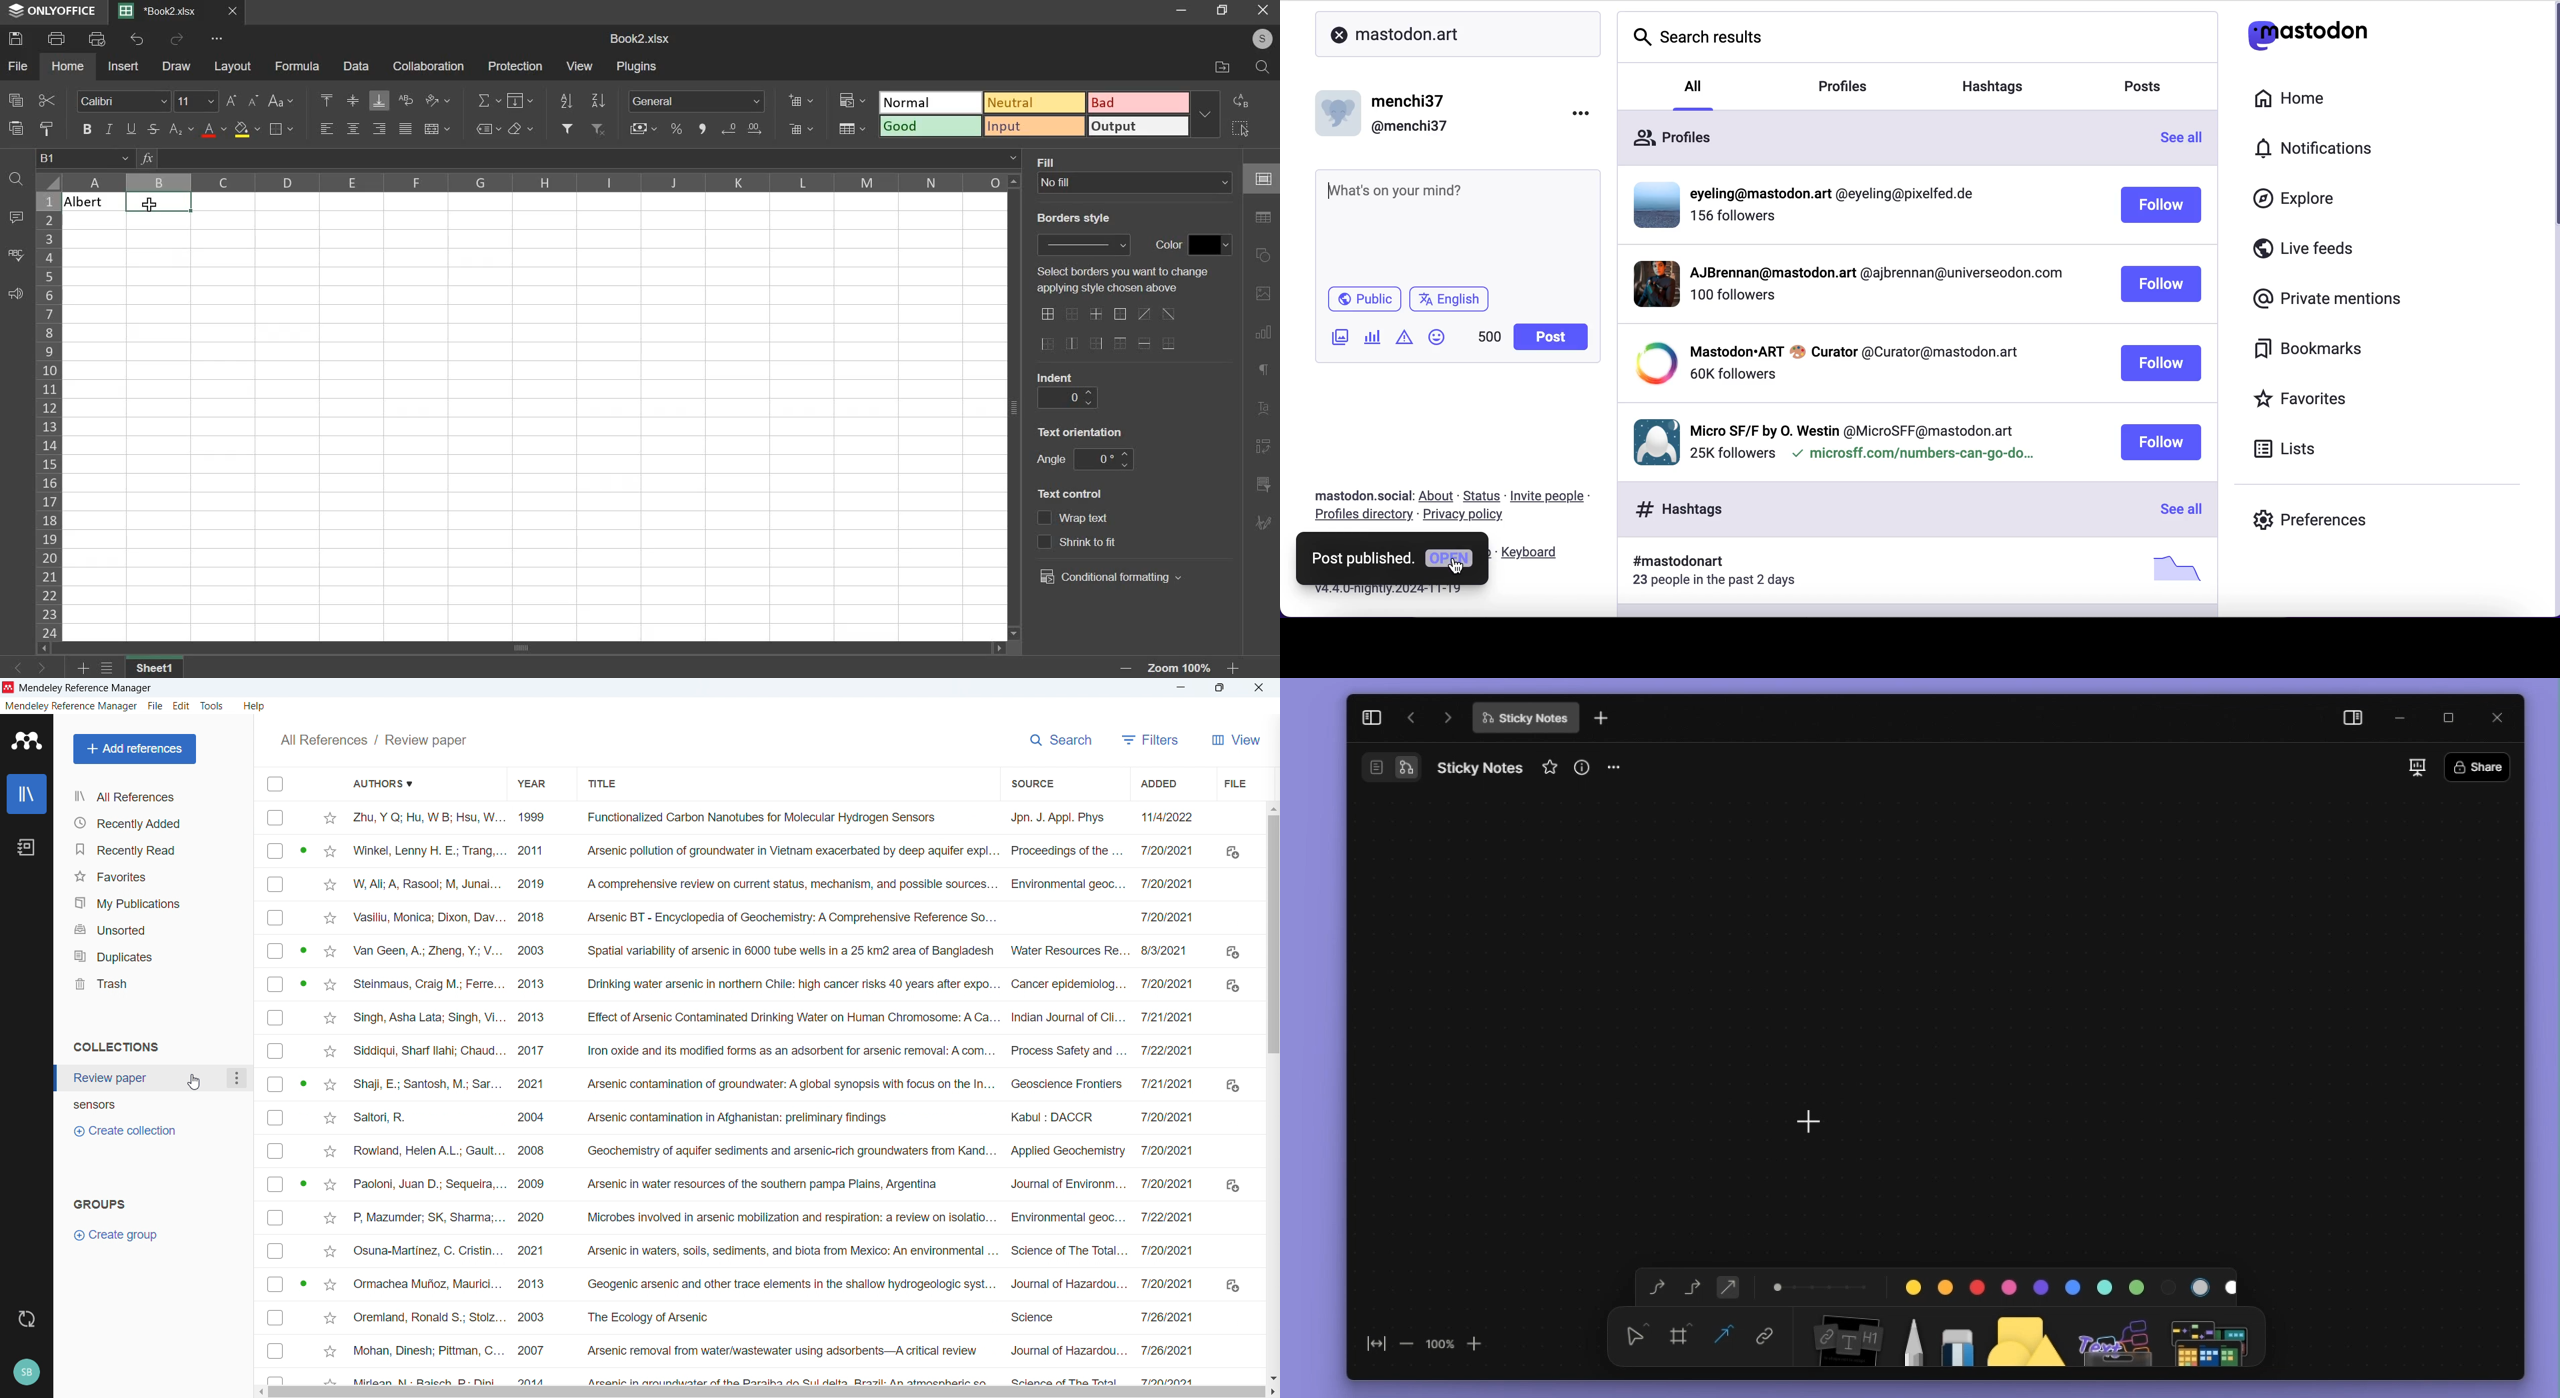 The image size is (2576, 1400). Describe the element at coordinates (214, 131) in the screenshot. I see `text color` at that location.